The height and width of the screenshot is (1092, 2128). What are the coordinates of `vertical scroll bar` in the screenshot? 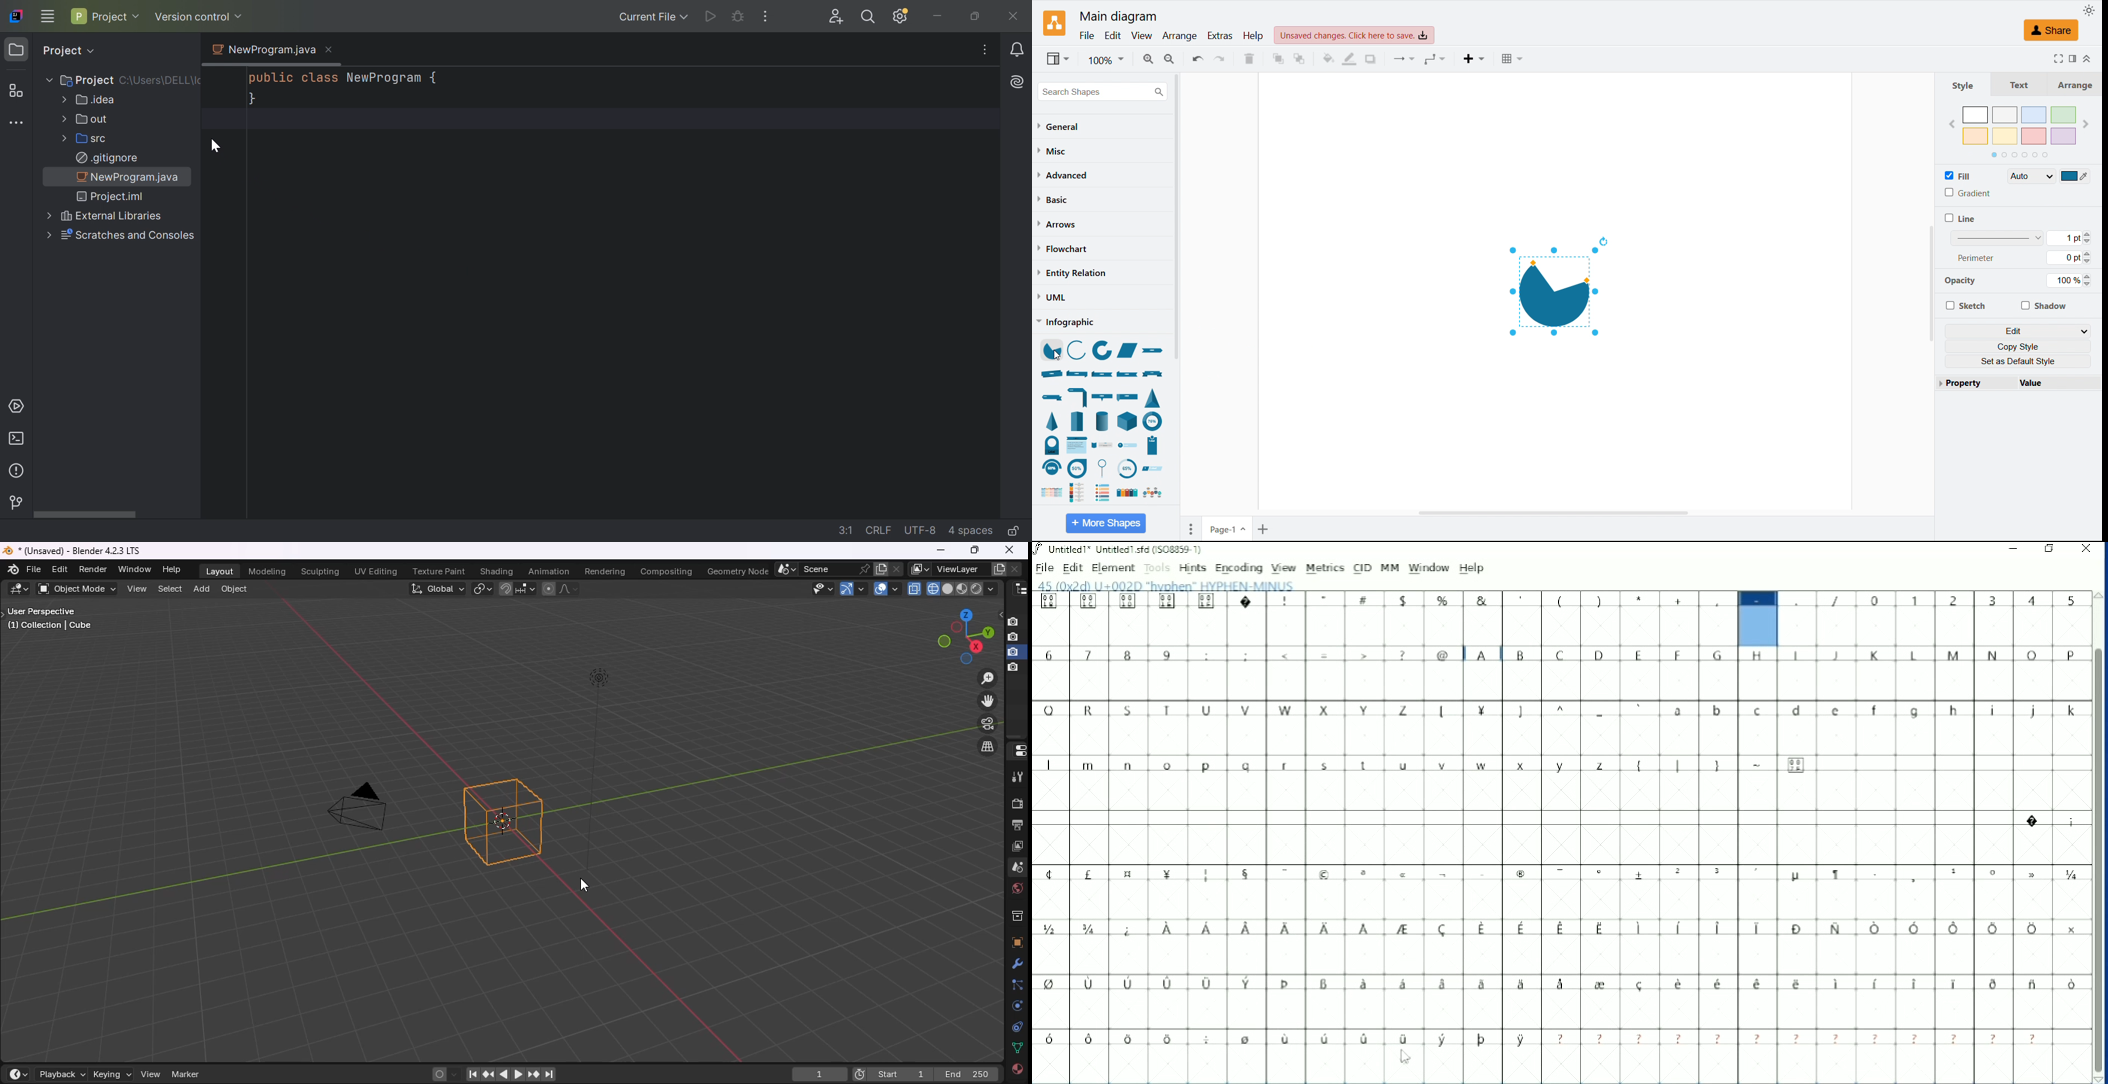 It's located at (1932, 285).